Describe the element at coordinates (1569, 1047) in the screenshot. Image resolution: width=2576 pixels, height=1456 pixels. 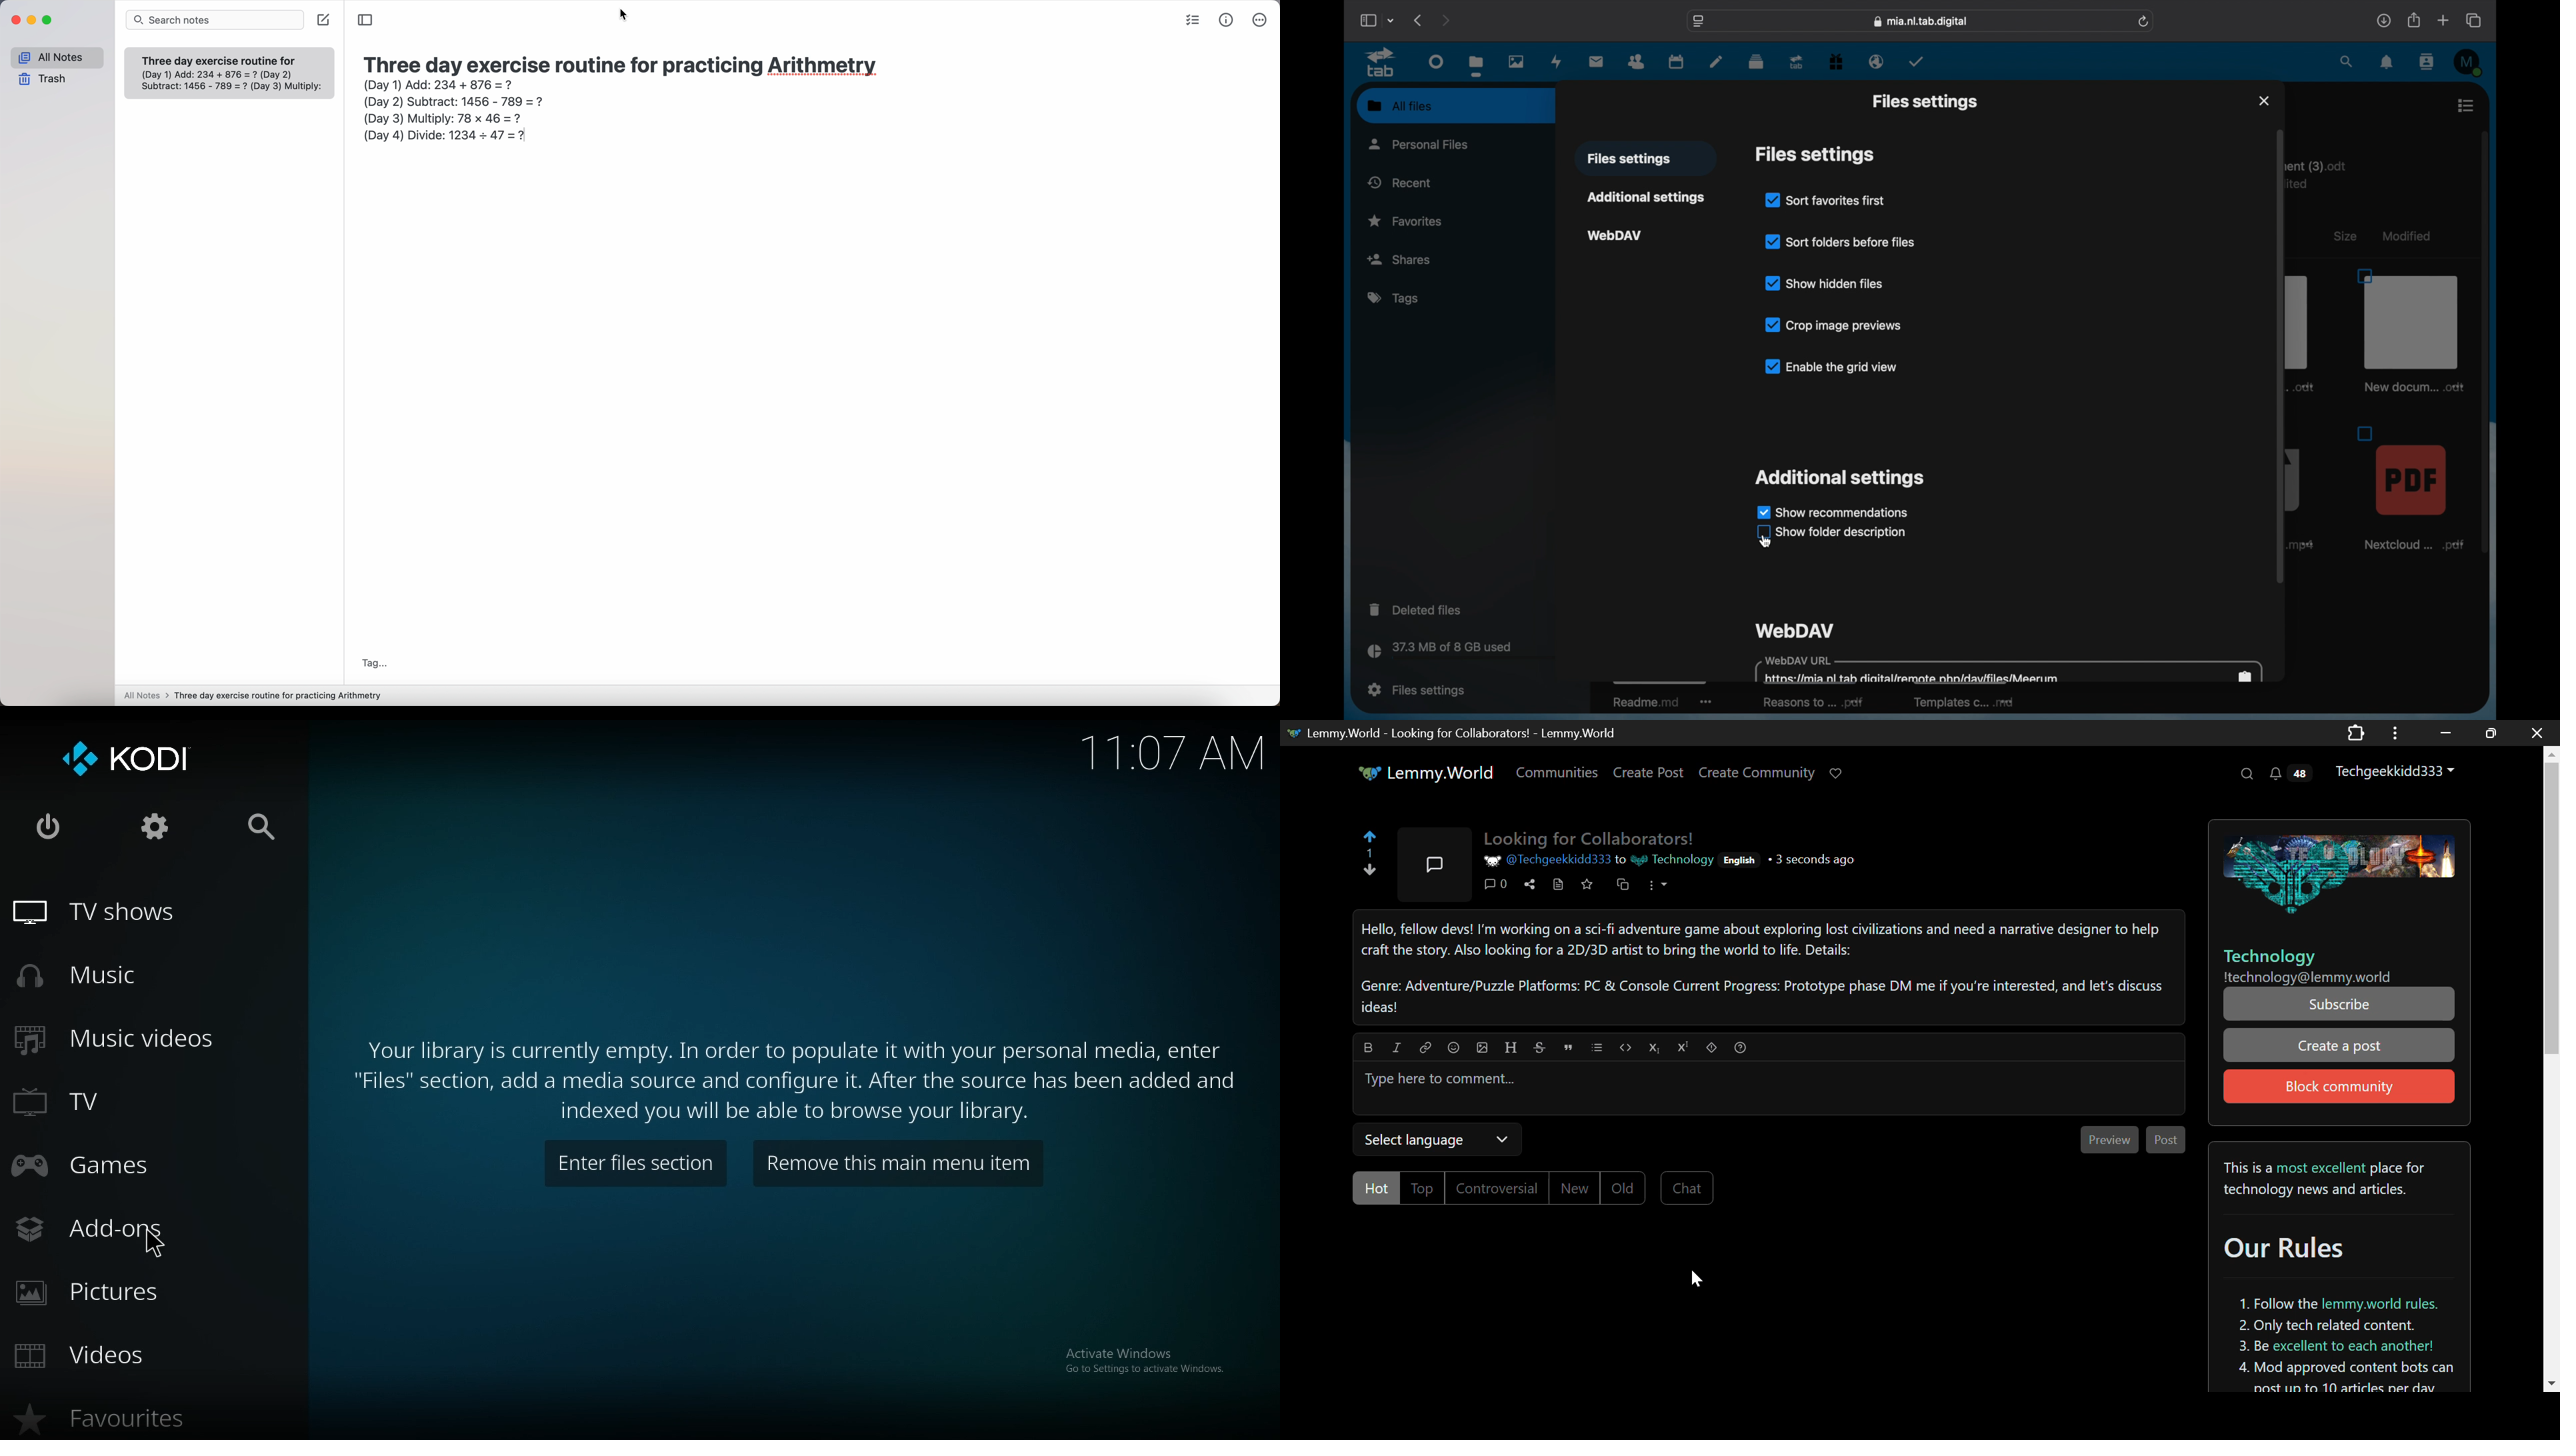
I see `quote` at that location.